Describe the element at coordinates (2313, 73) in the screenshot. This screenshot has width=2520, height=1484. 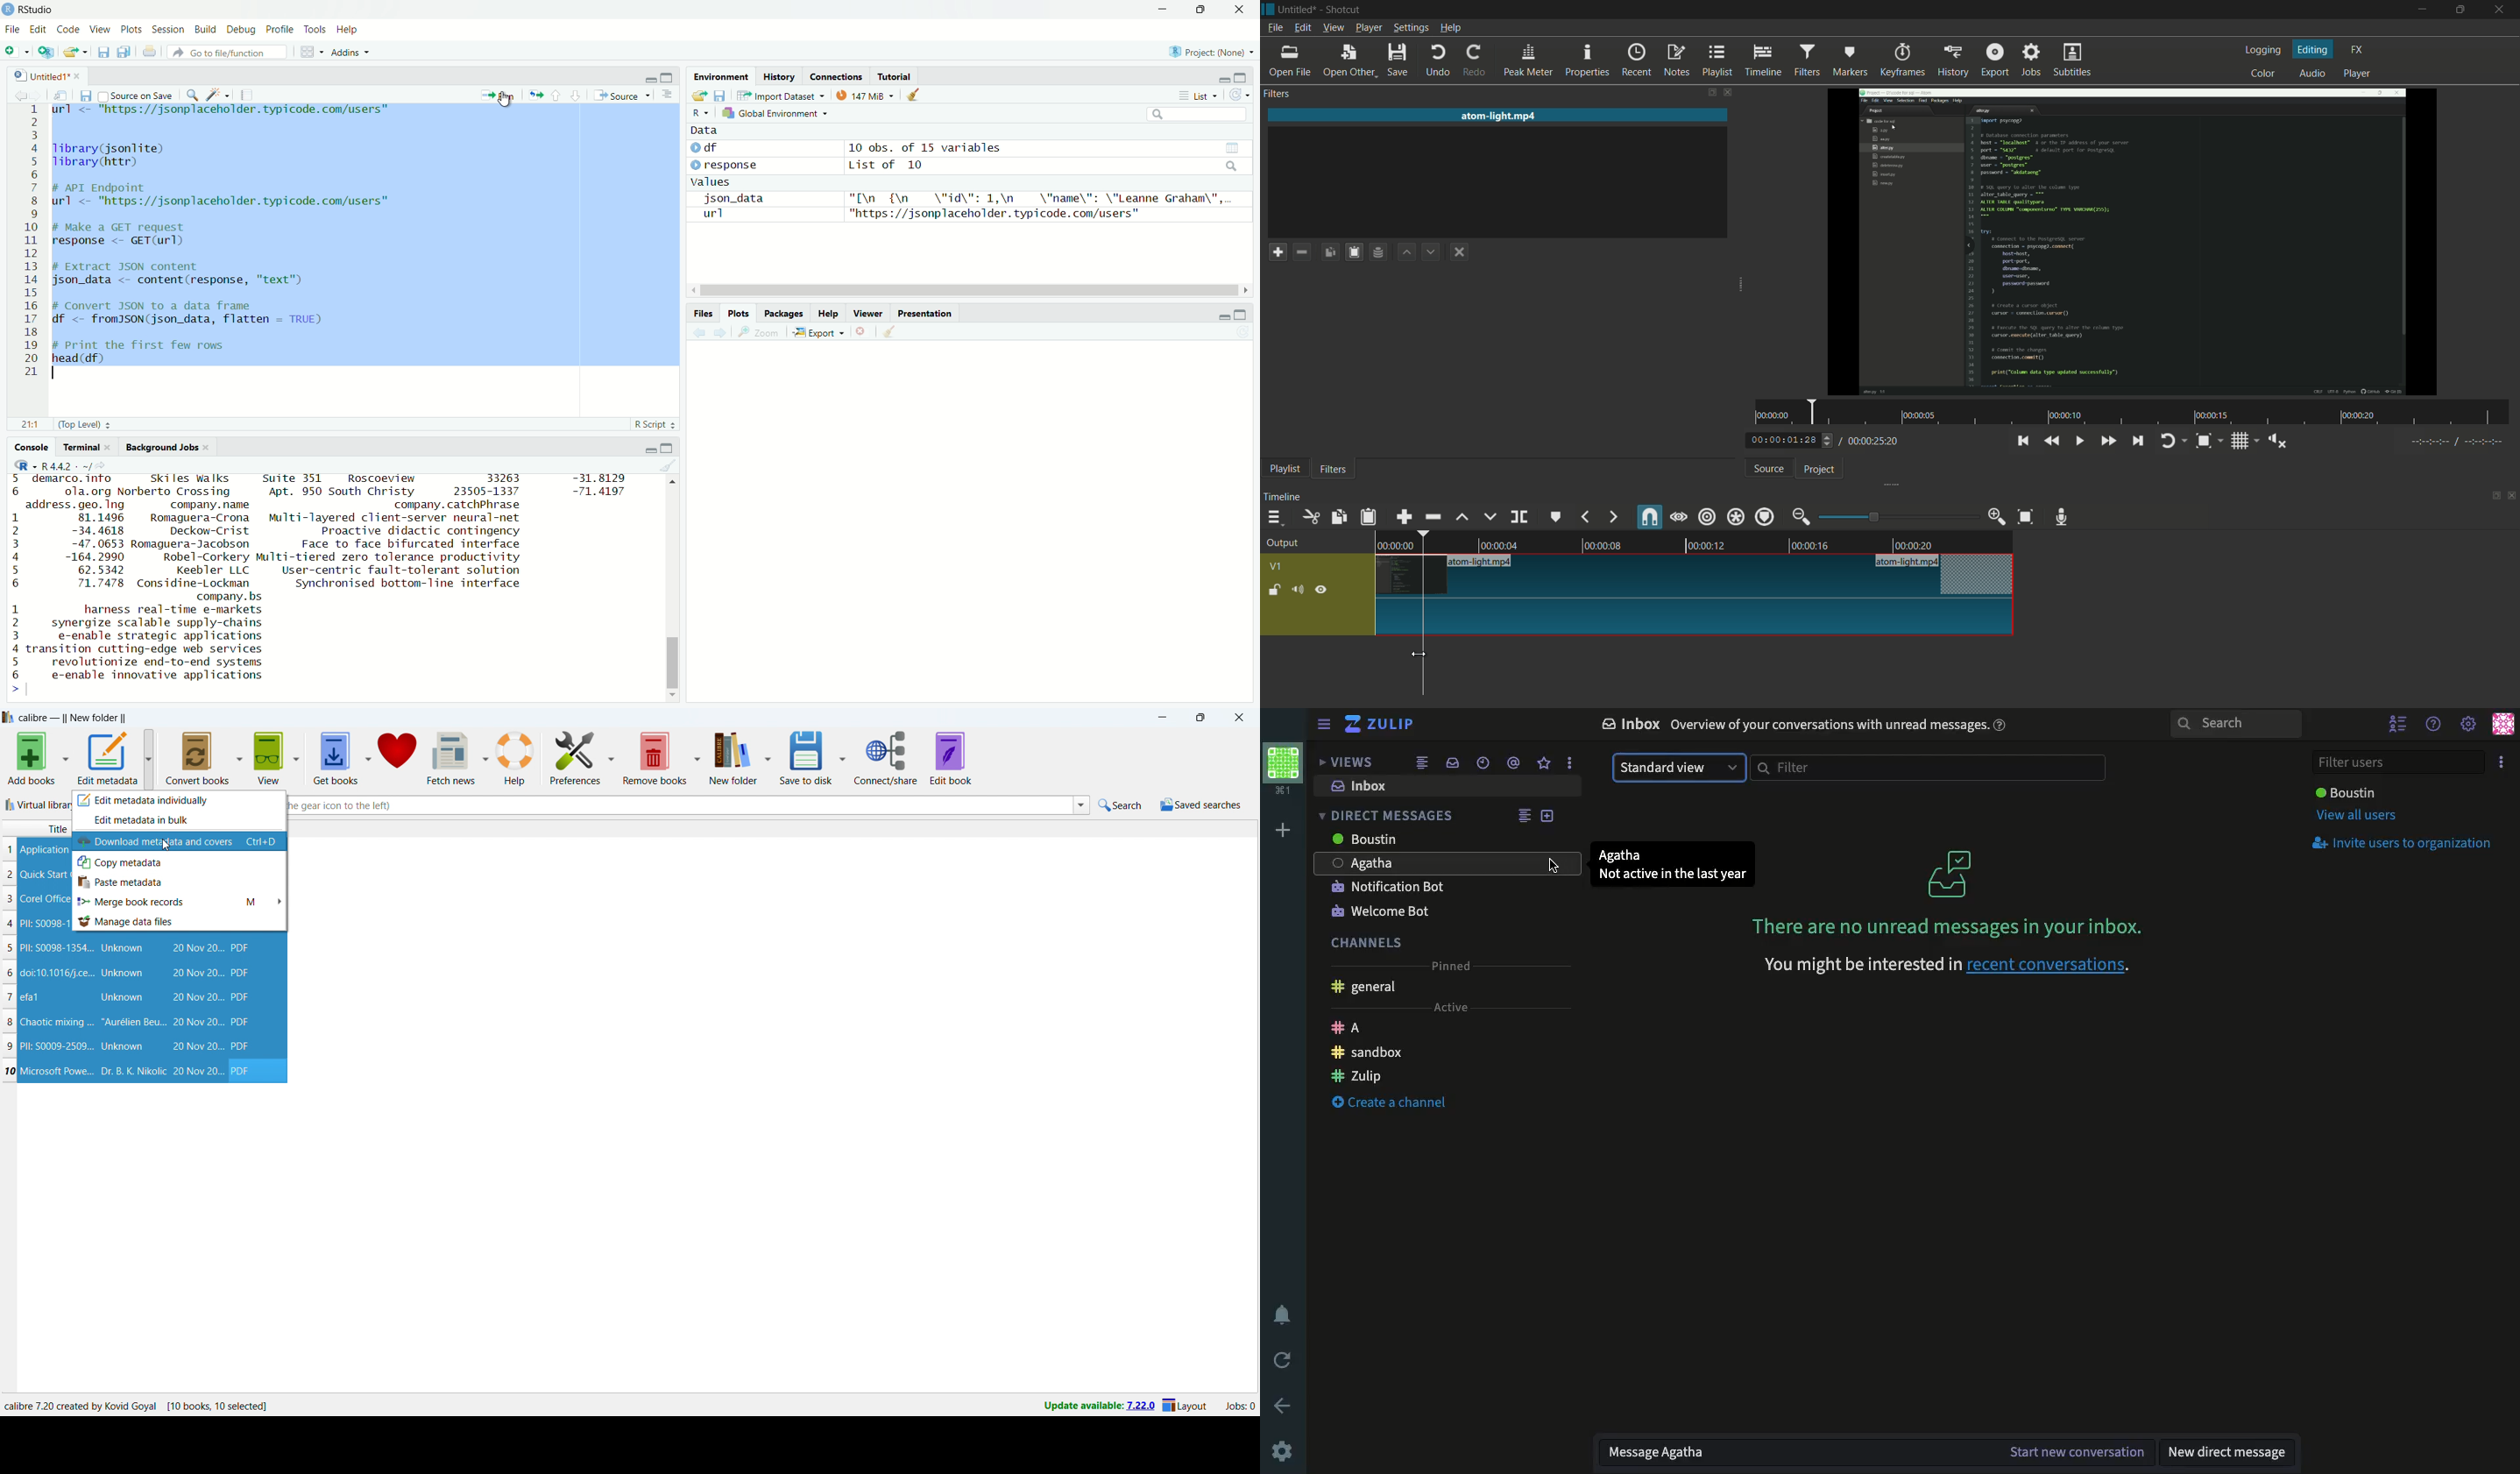
I see `audio` at that location.